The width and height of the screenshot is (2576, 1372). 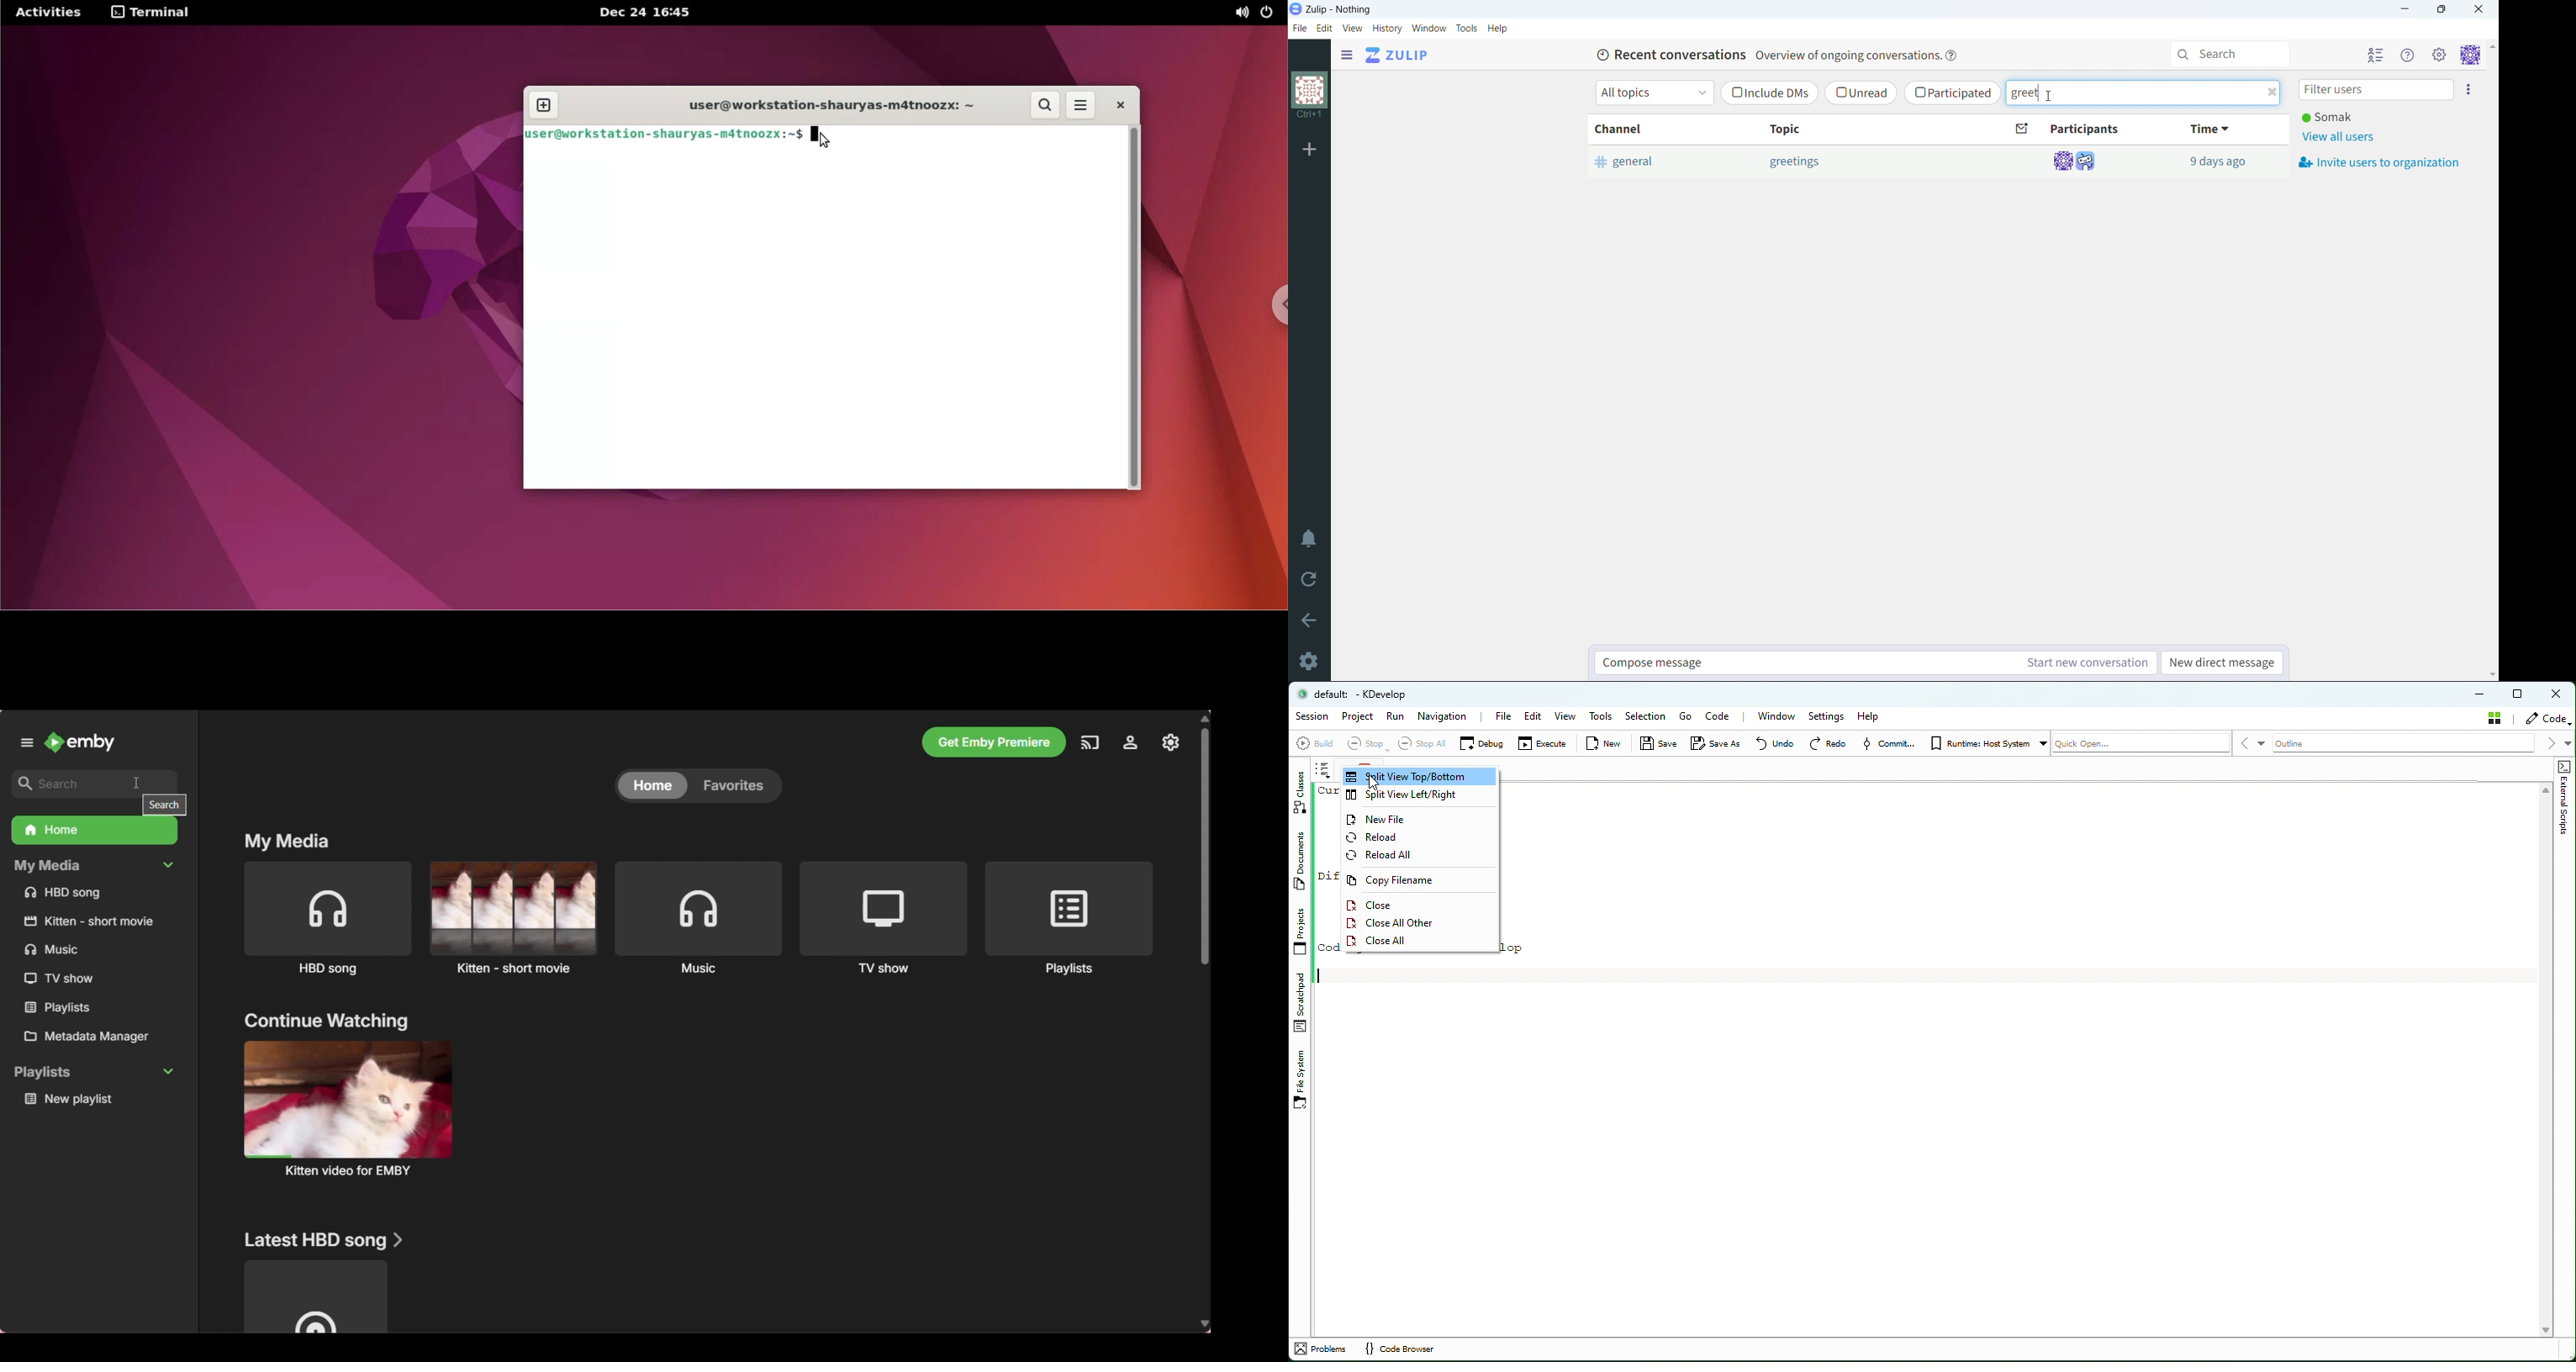 What do you see at coordinates (1862, 129) in the screenshot?
I see `topic` at bounding box center [1862, 129].